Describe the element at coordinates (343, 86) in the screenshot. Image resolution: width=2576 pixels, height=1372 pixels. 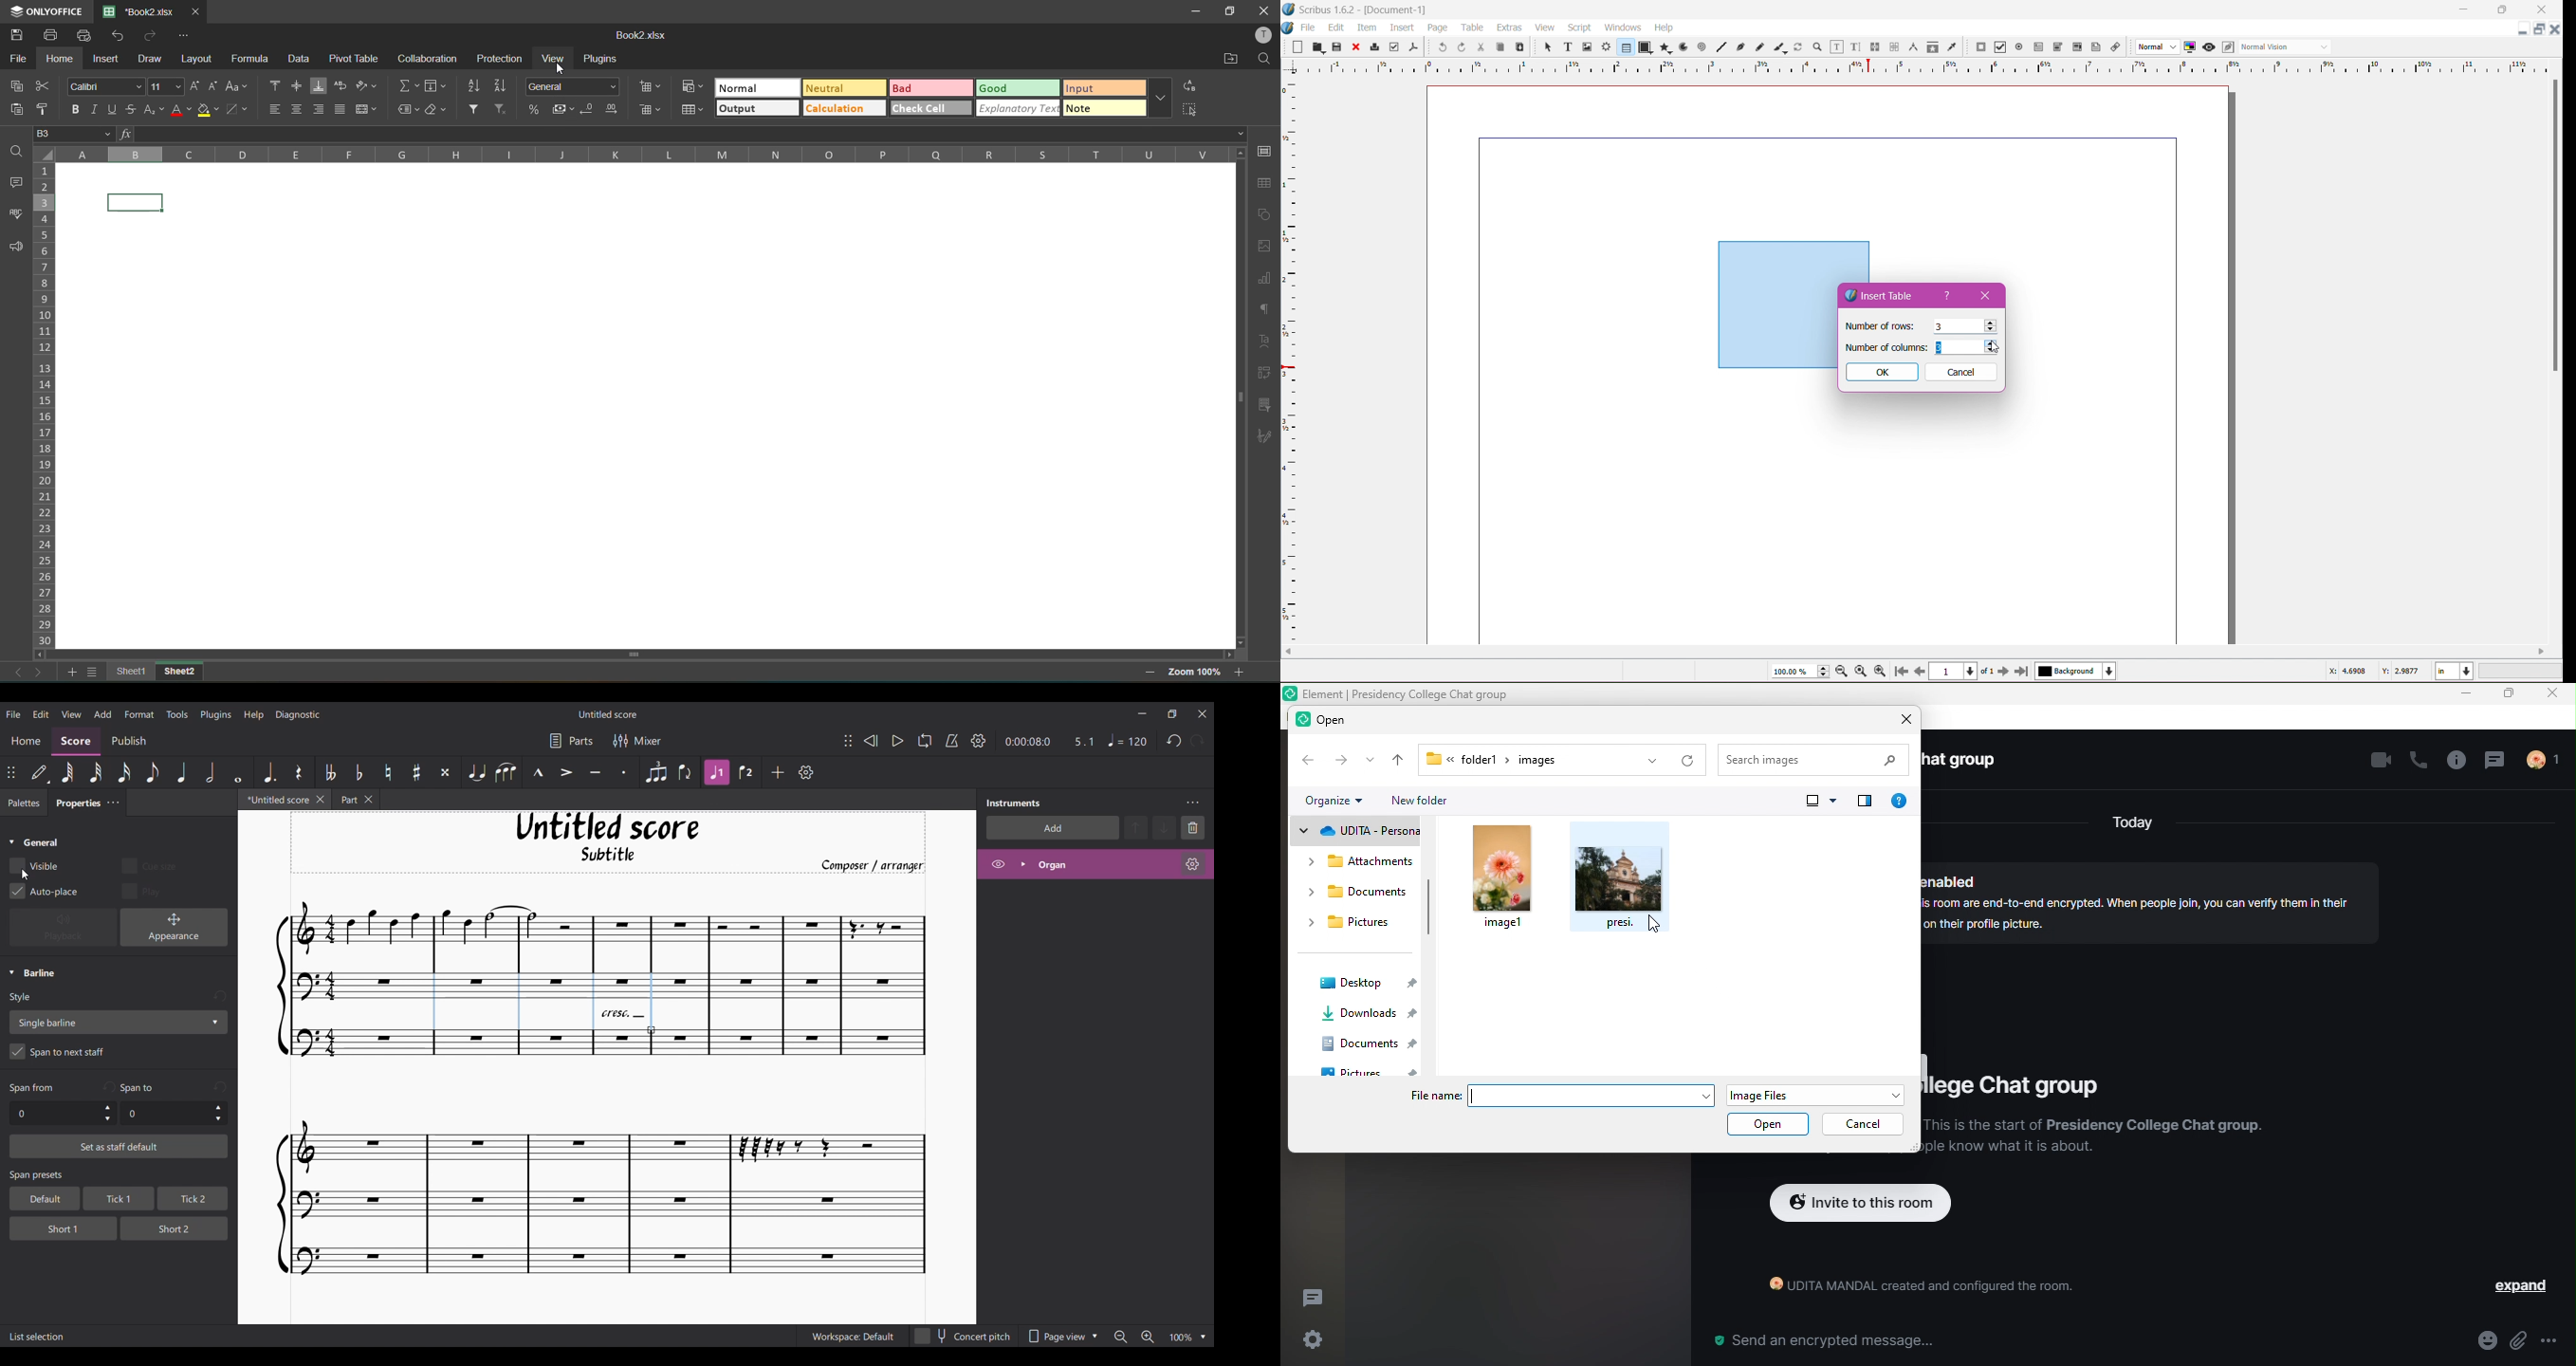
I see `wrap text` at that location.